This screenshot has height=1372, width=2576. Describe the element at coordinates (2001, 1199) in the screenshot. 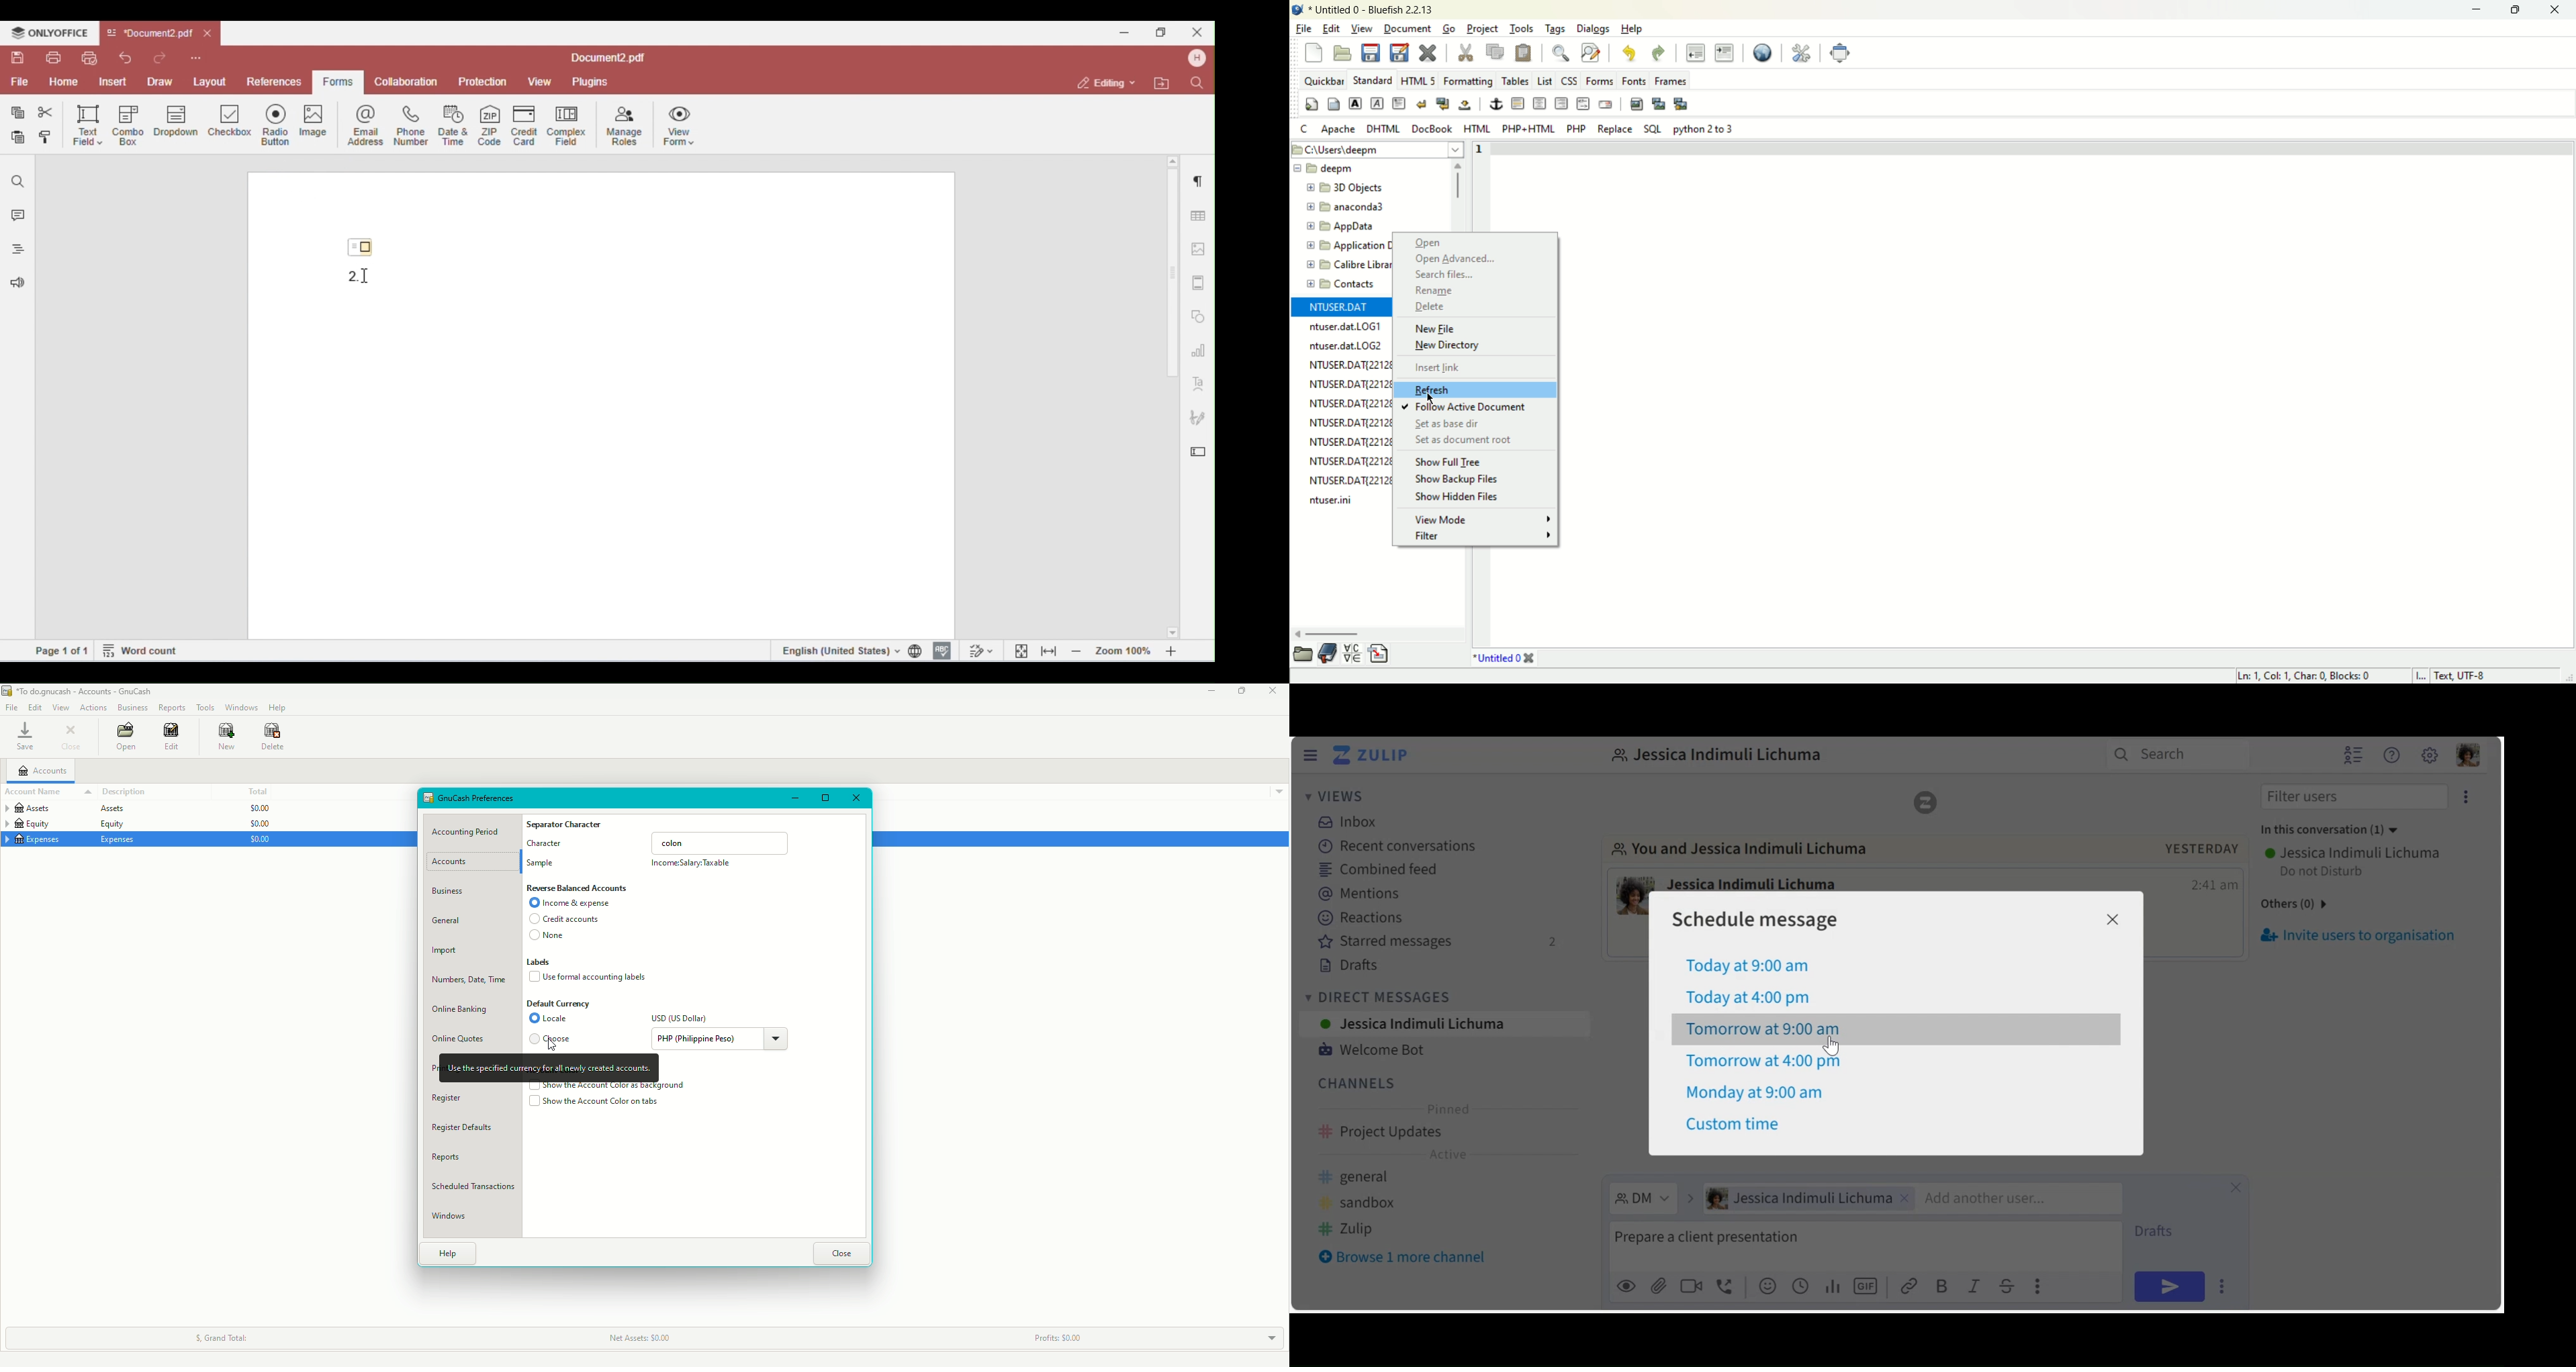

I see `Add another user` at that location.